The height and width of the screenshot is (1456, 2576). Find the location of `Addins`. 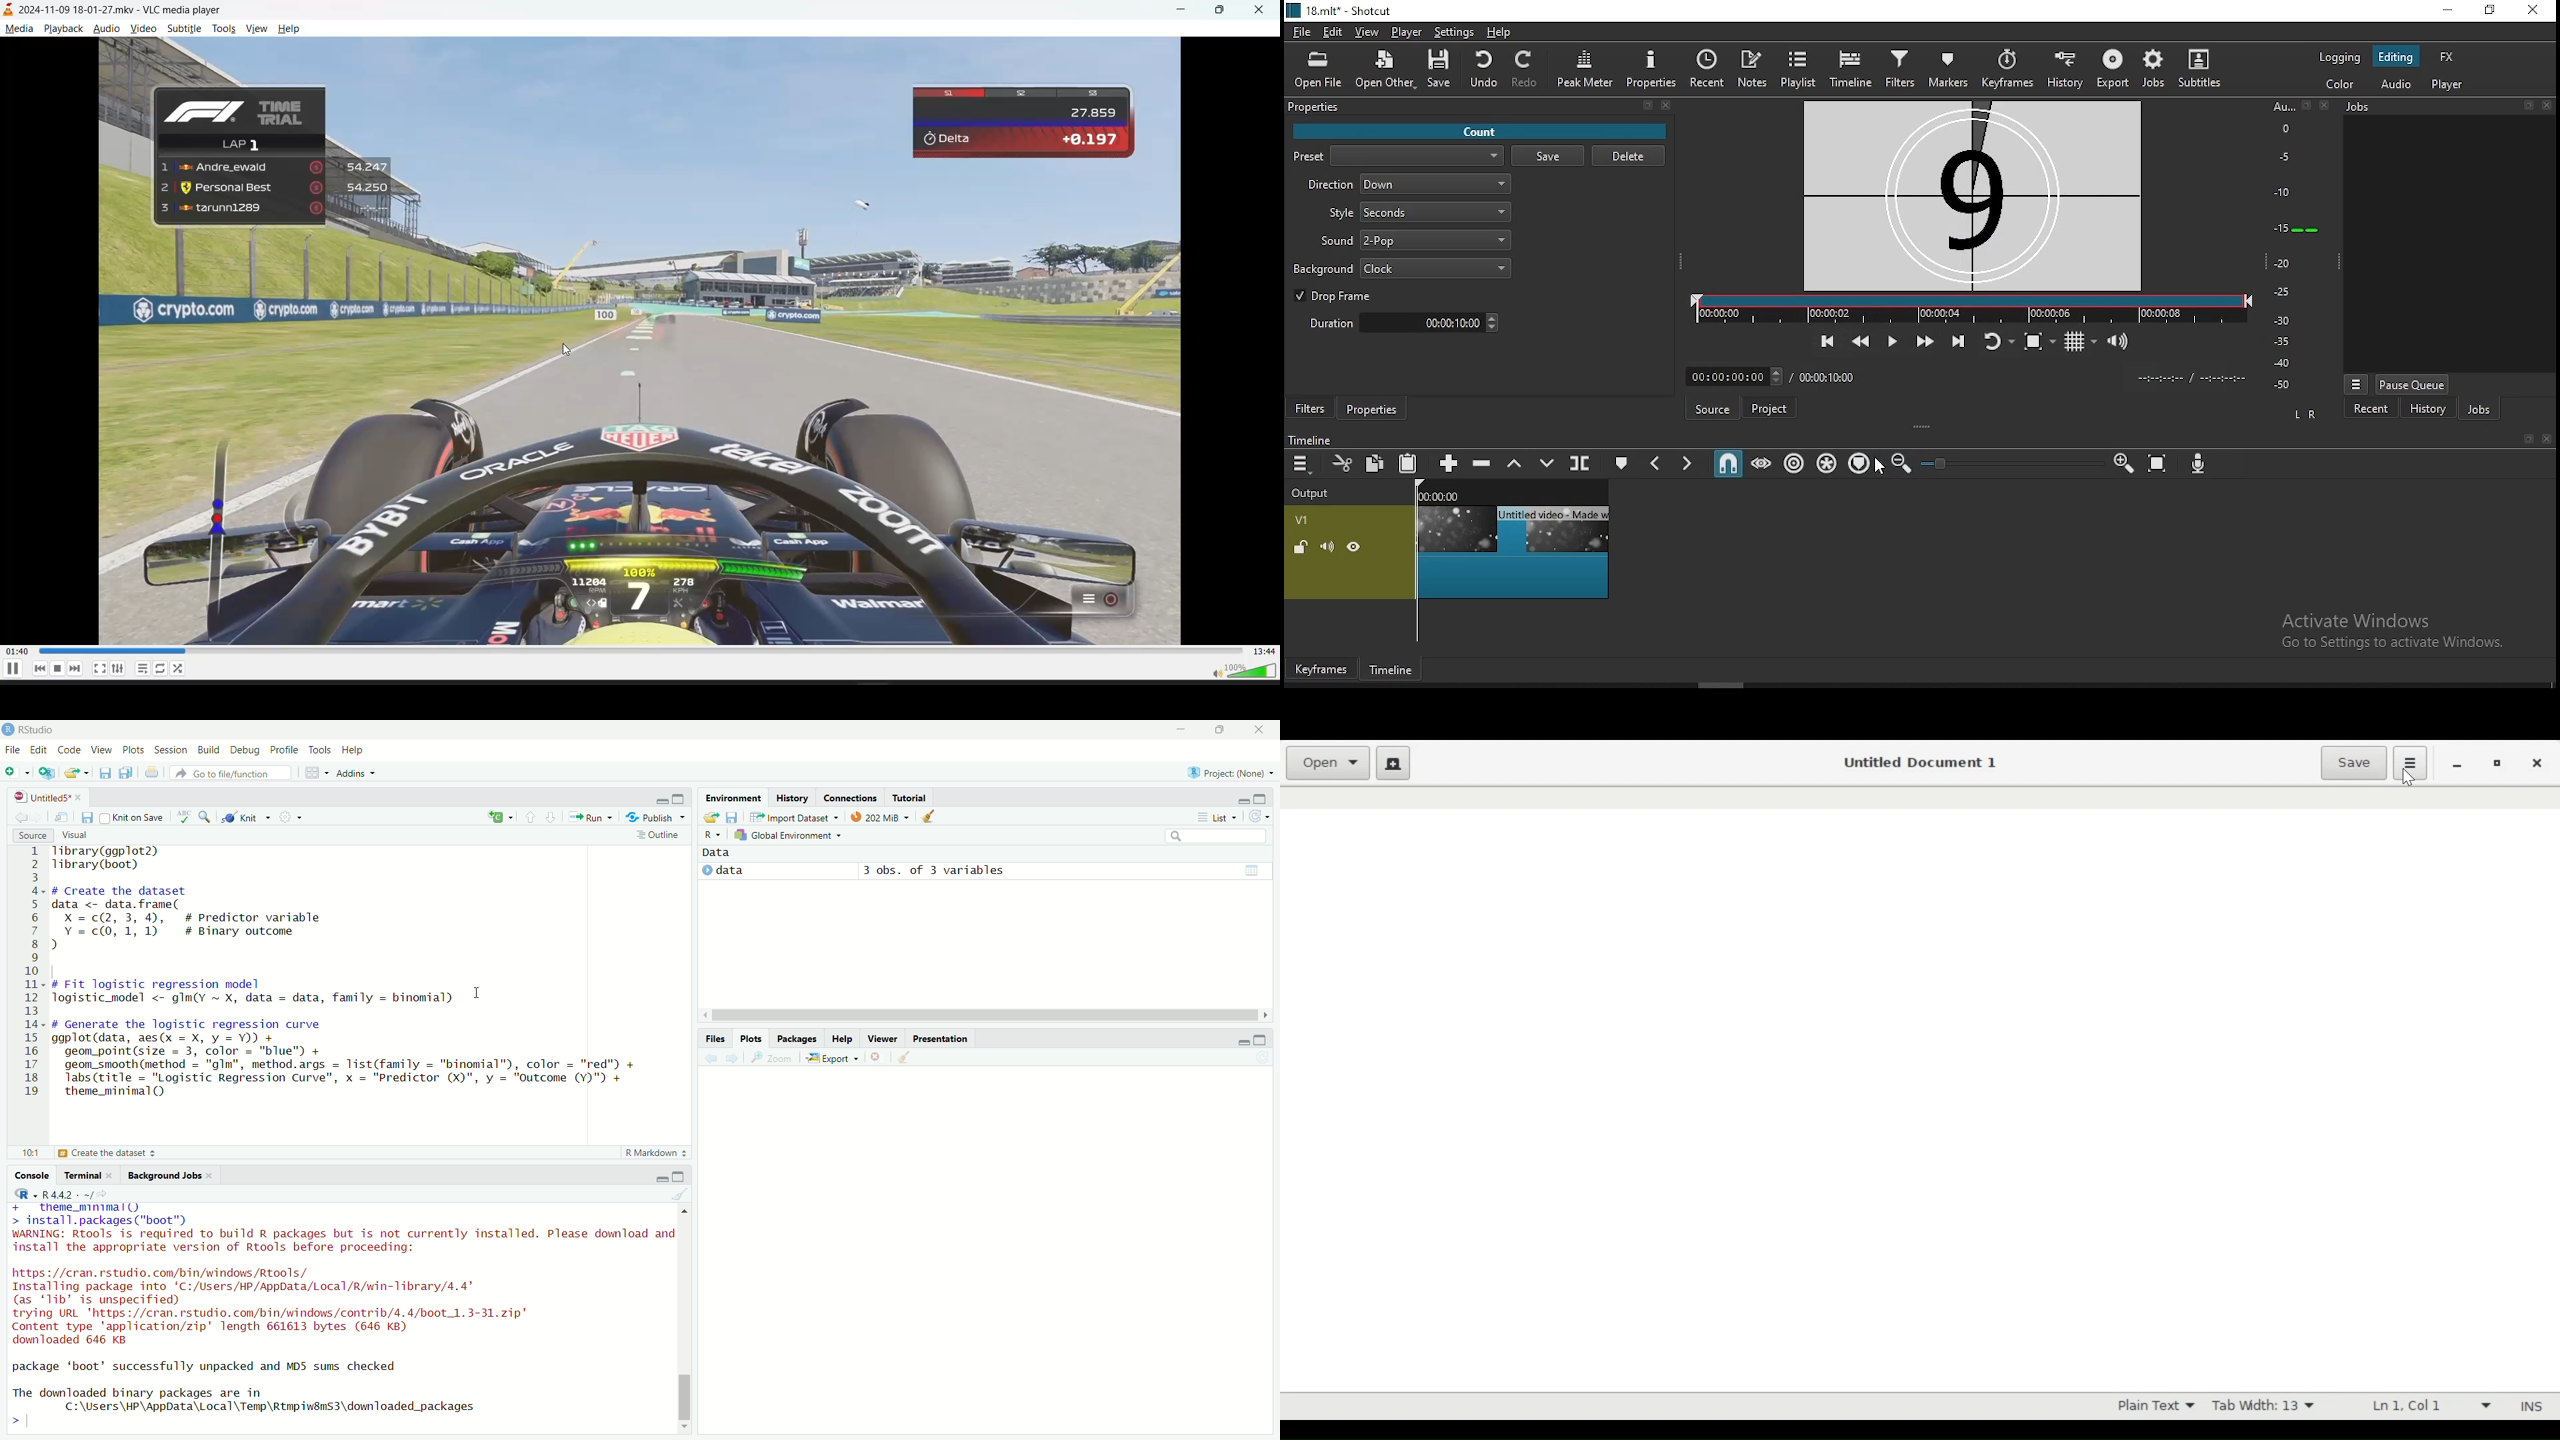

Addins is located at coordinates (357, 773).